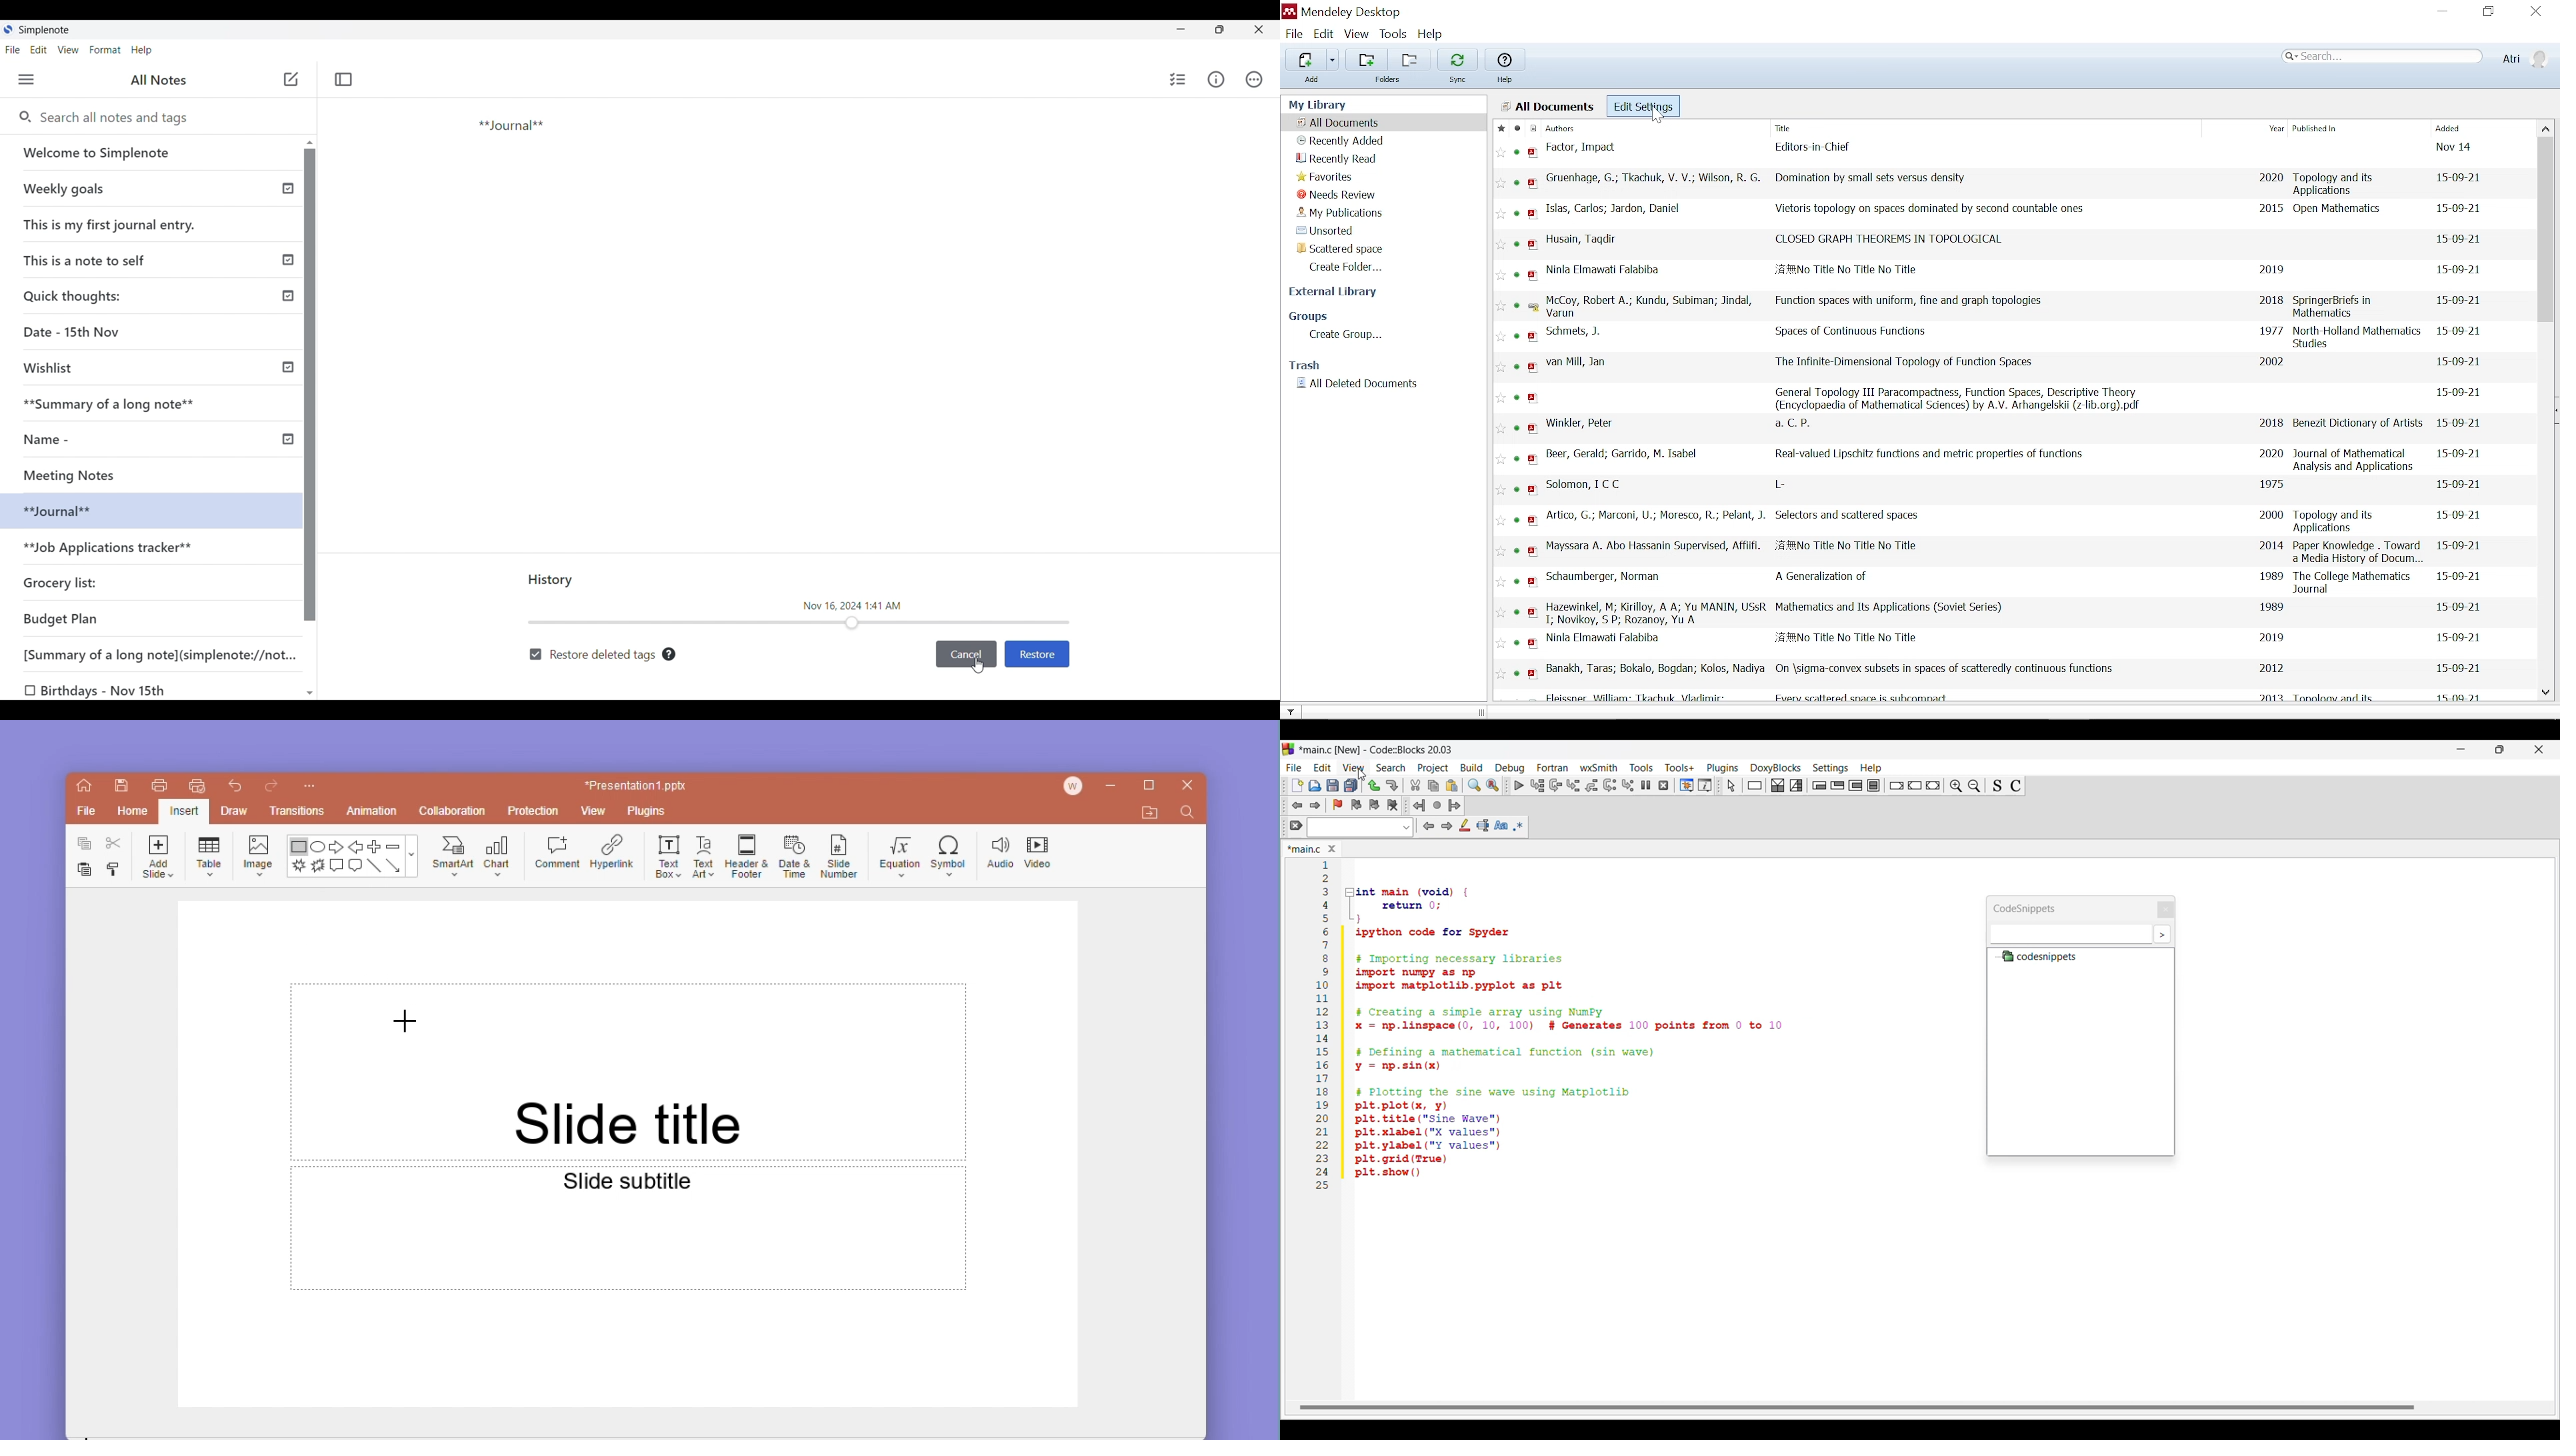 The width and height of the screenshot is (2576, 1456). What do you see at coordinates (318, 847) in the screenshot?
I see `ellipse` at bounding box center [318, 847].